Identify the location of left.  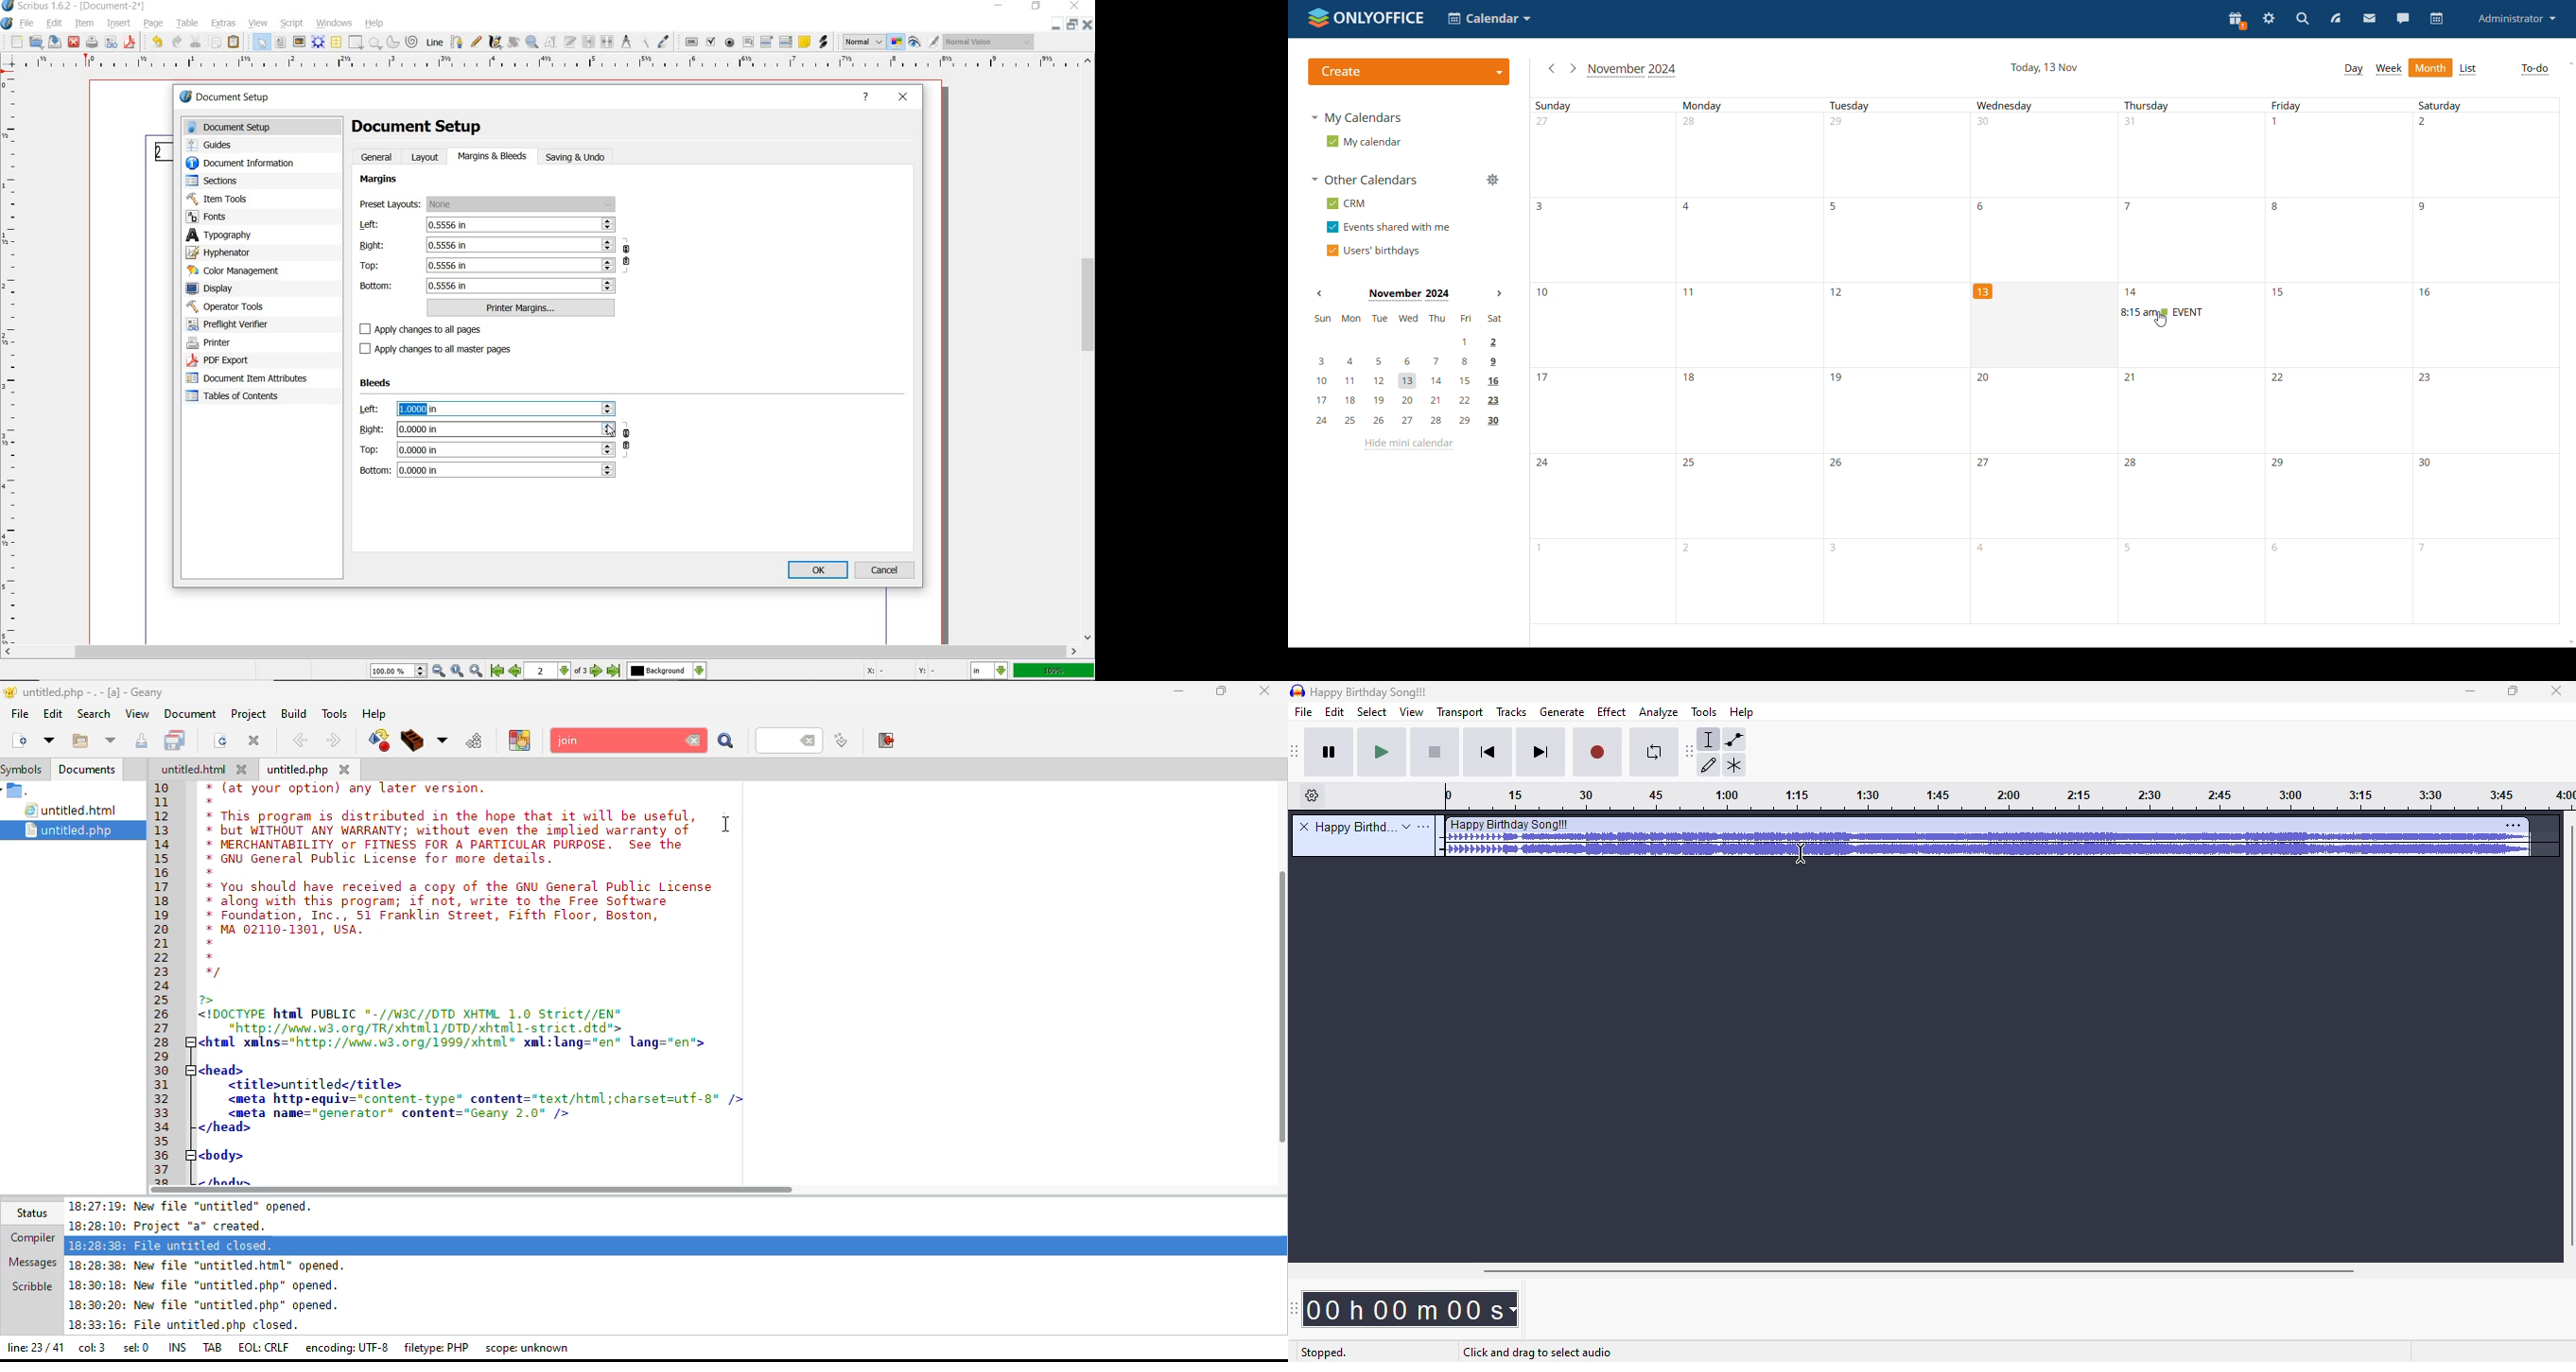
(487, 225).